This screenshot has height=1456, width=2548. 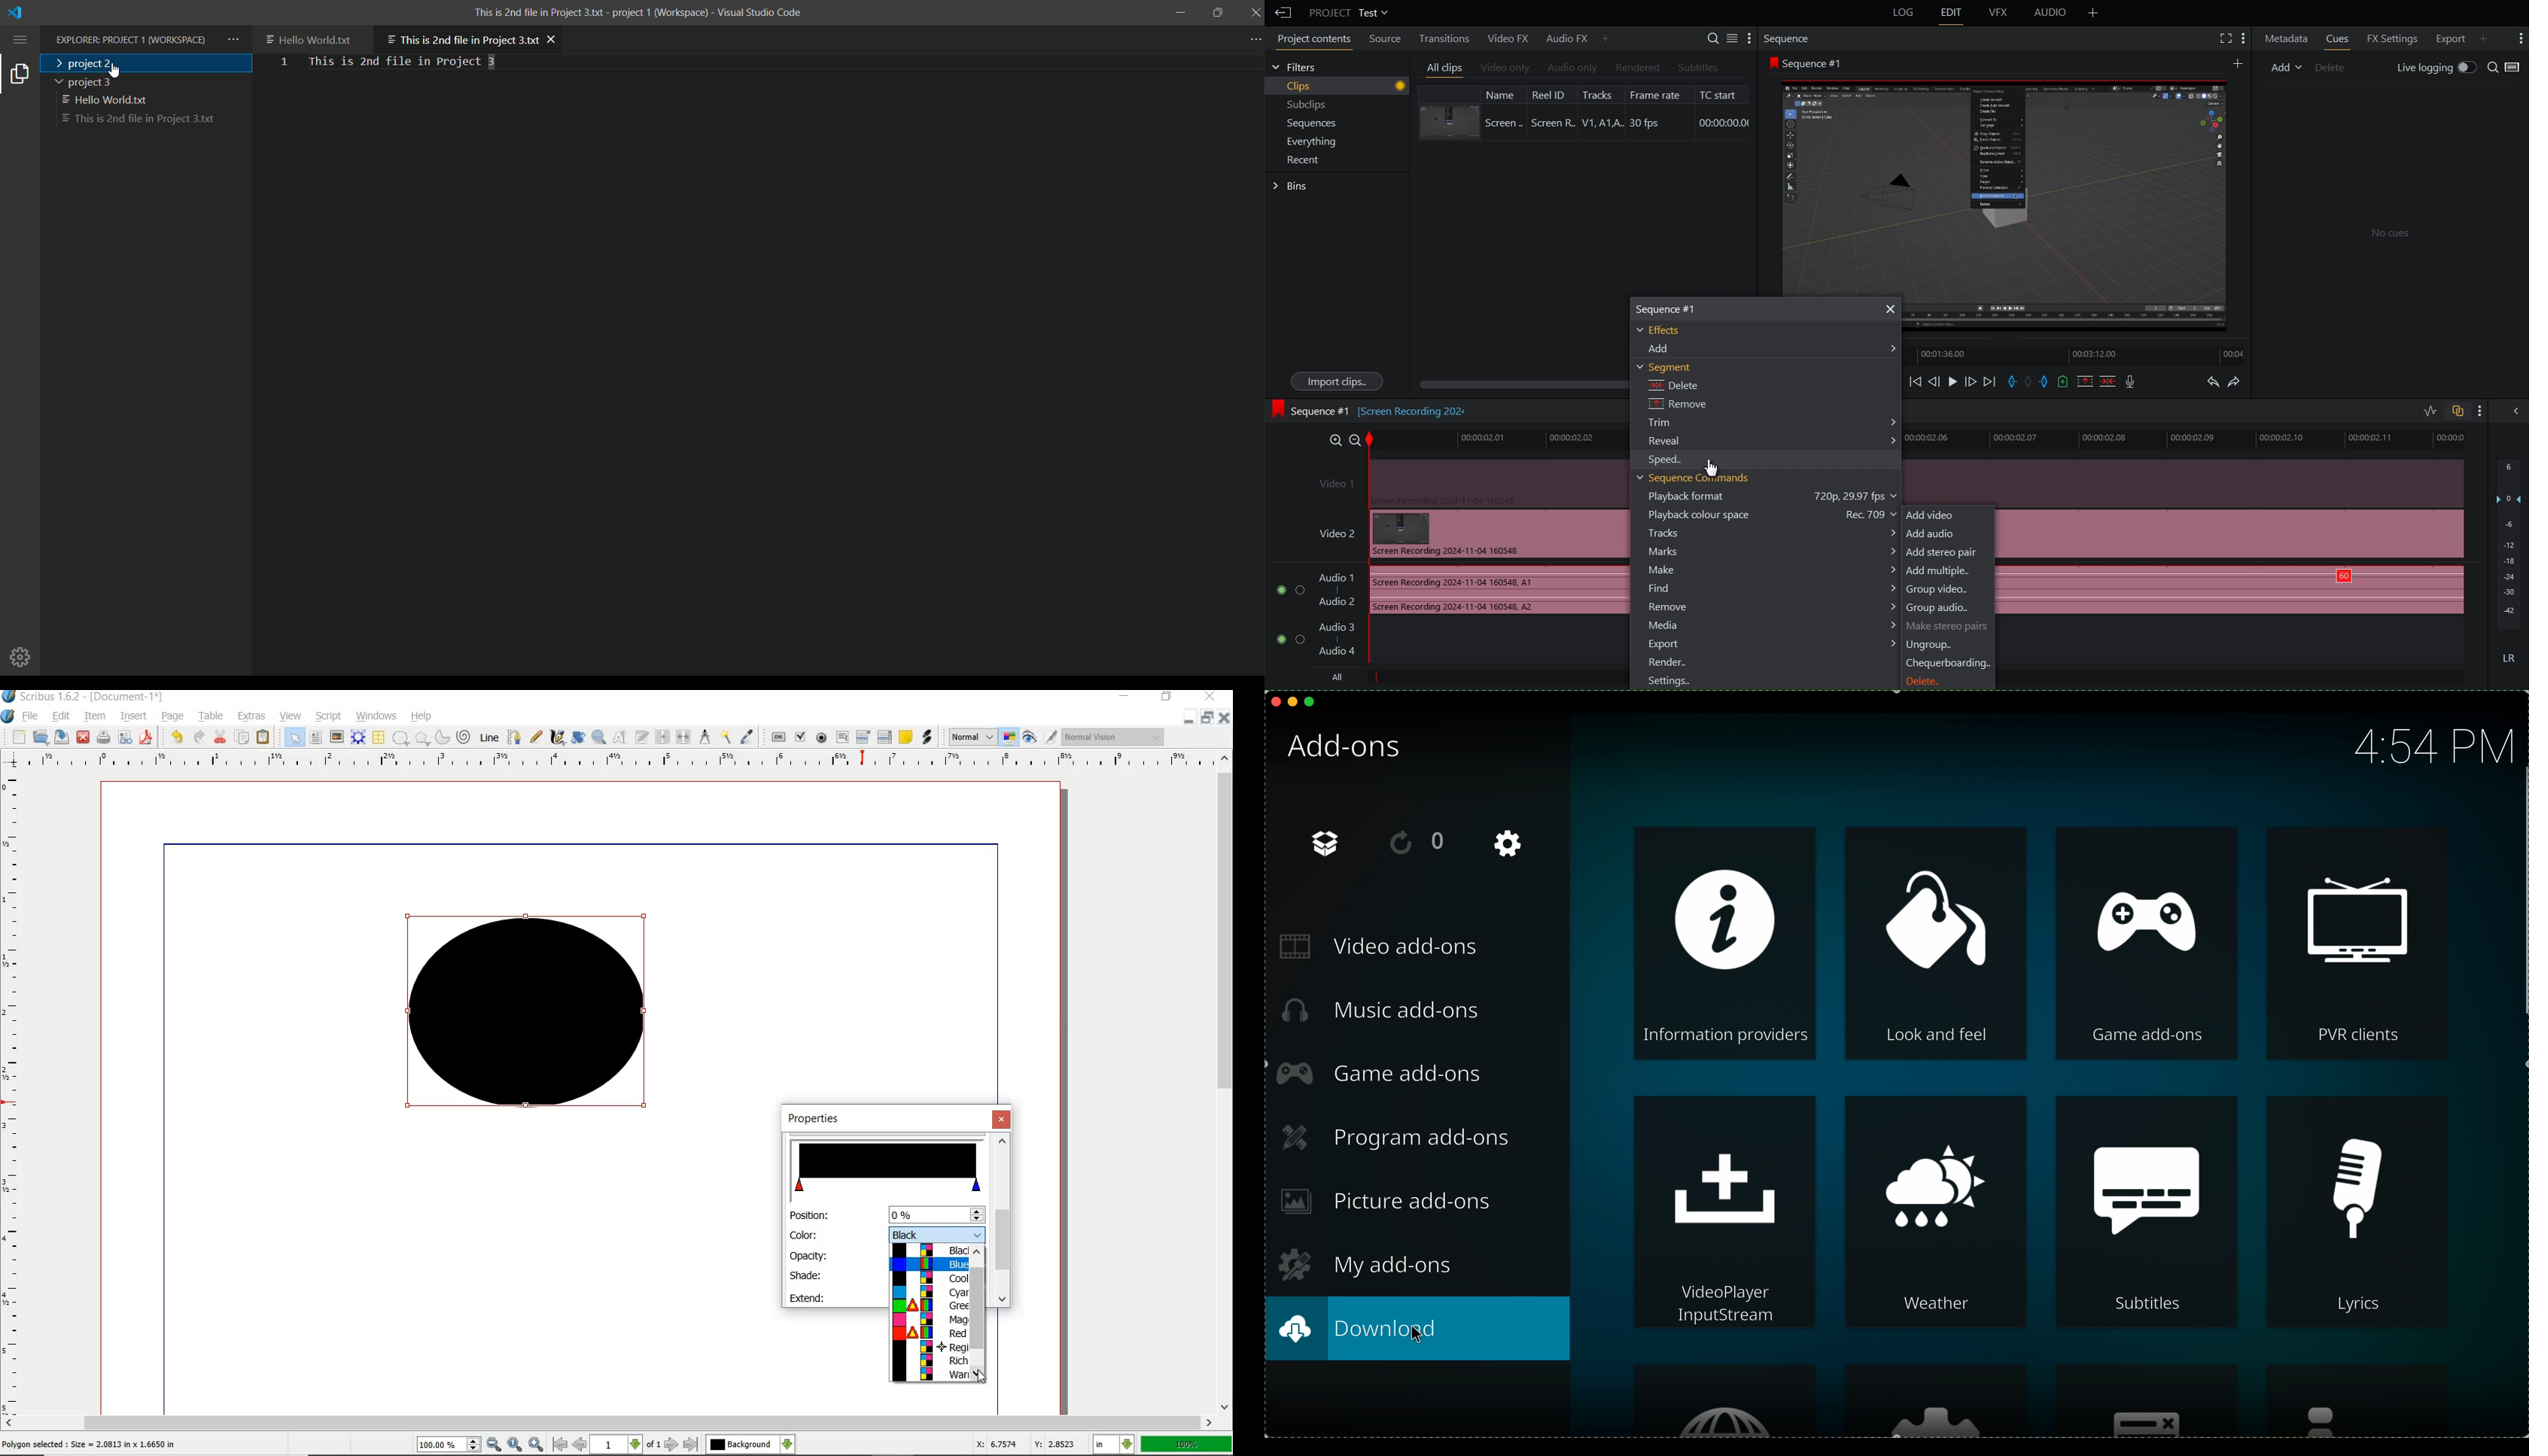 What do you see at coordinates (170, 717) in the screenshot?
I see `PAGE` at bounding box center [170, 717].